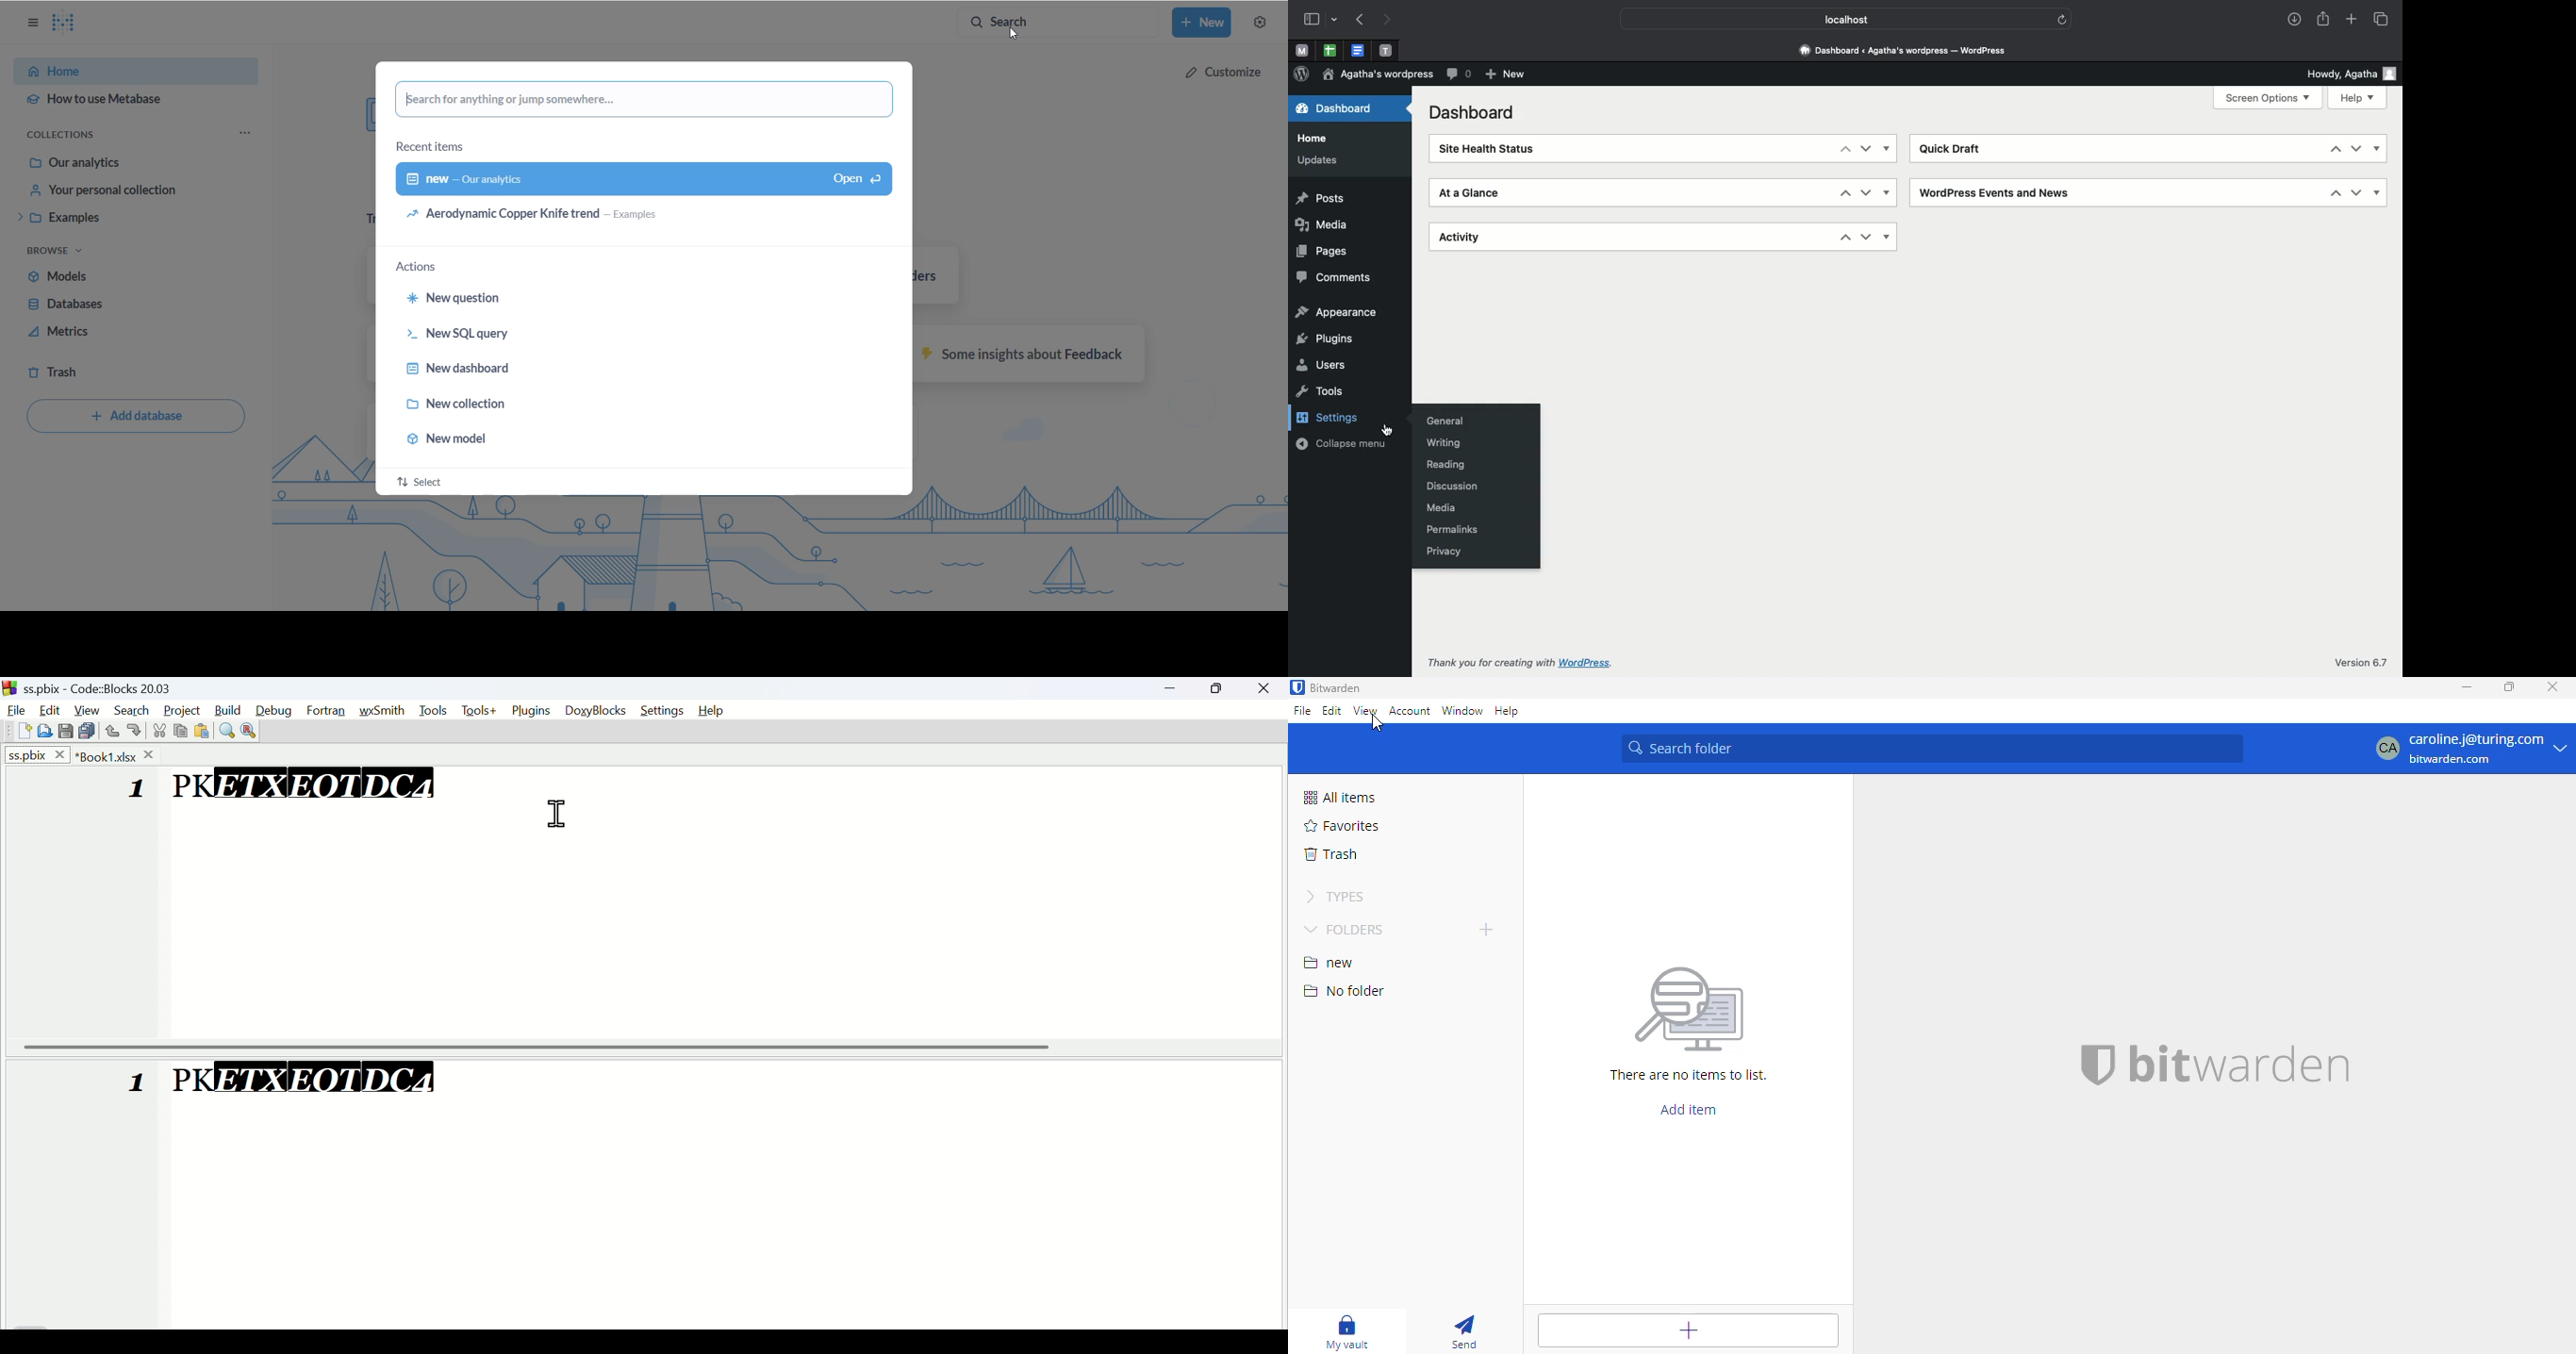 Image resolution: width=2576 pixels, height=1372 pixels. What do you see at coordinates (2098, 1066) in the screenshot?
I see `bitwarden logo` at bounding box center [2098, 1066].